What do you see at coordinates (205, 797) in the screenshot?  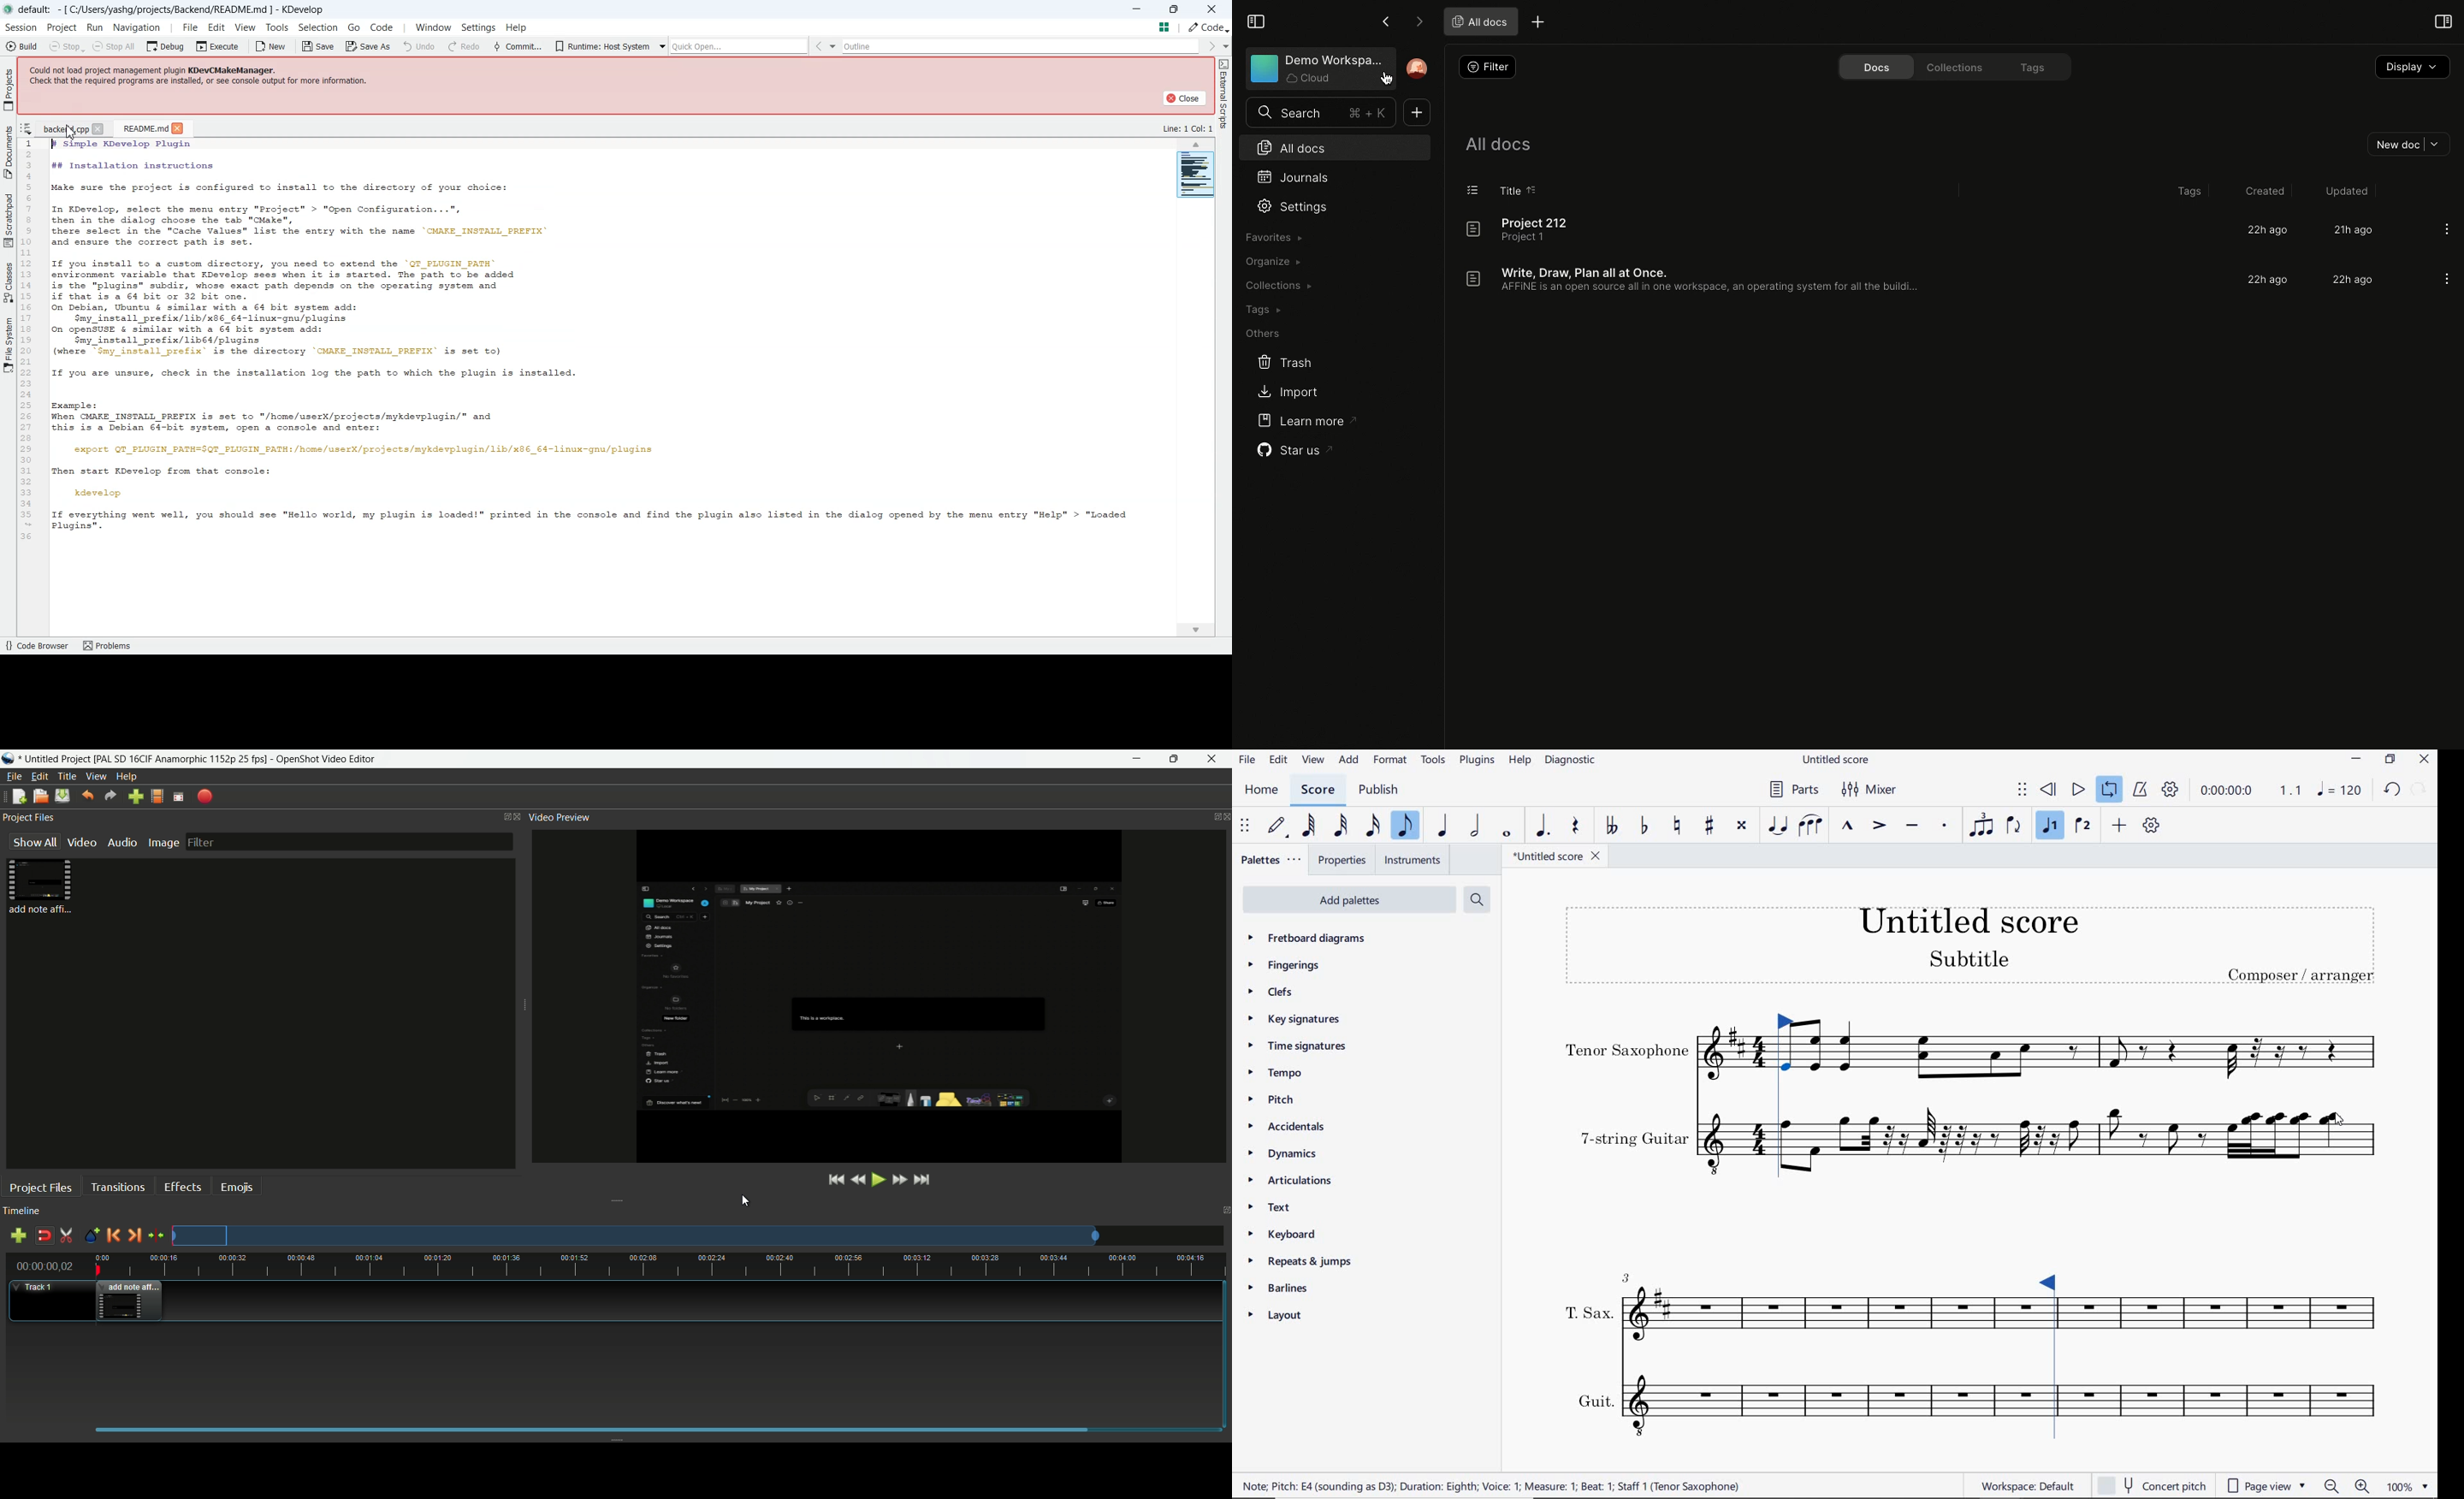 I see `export` at bounding box center [205, 797].